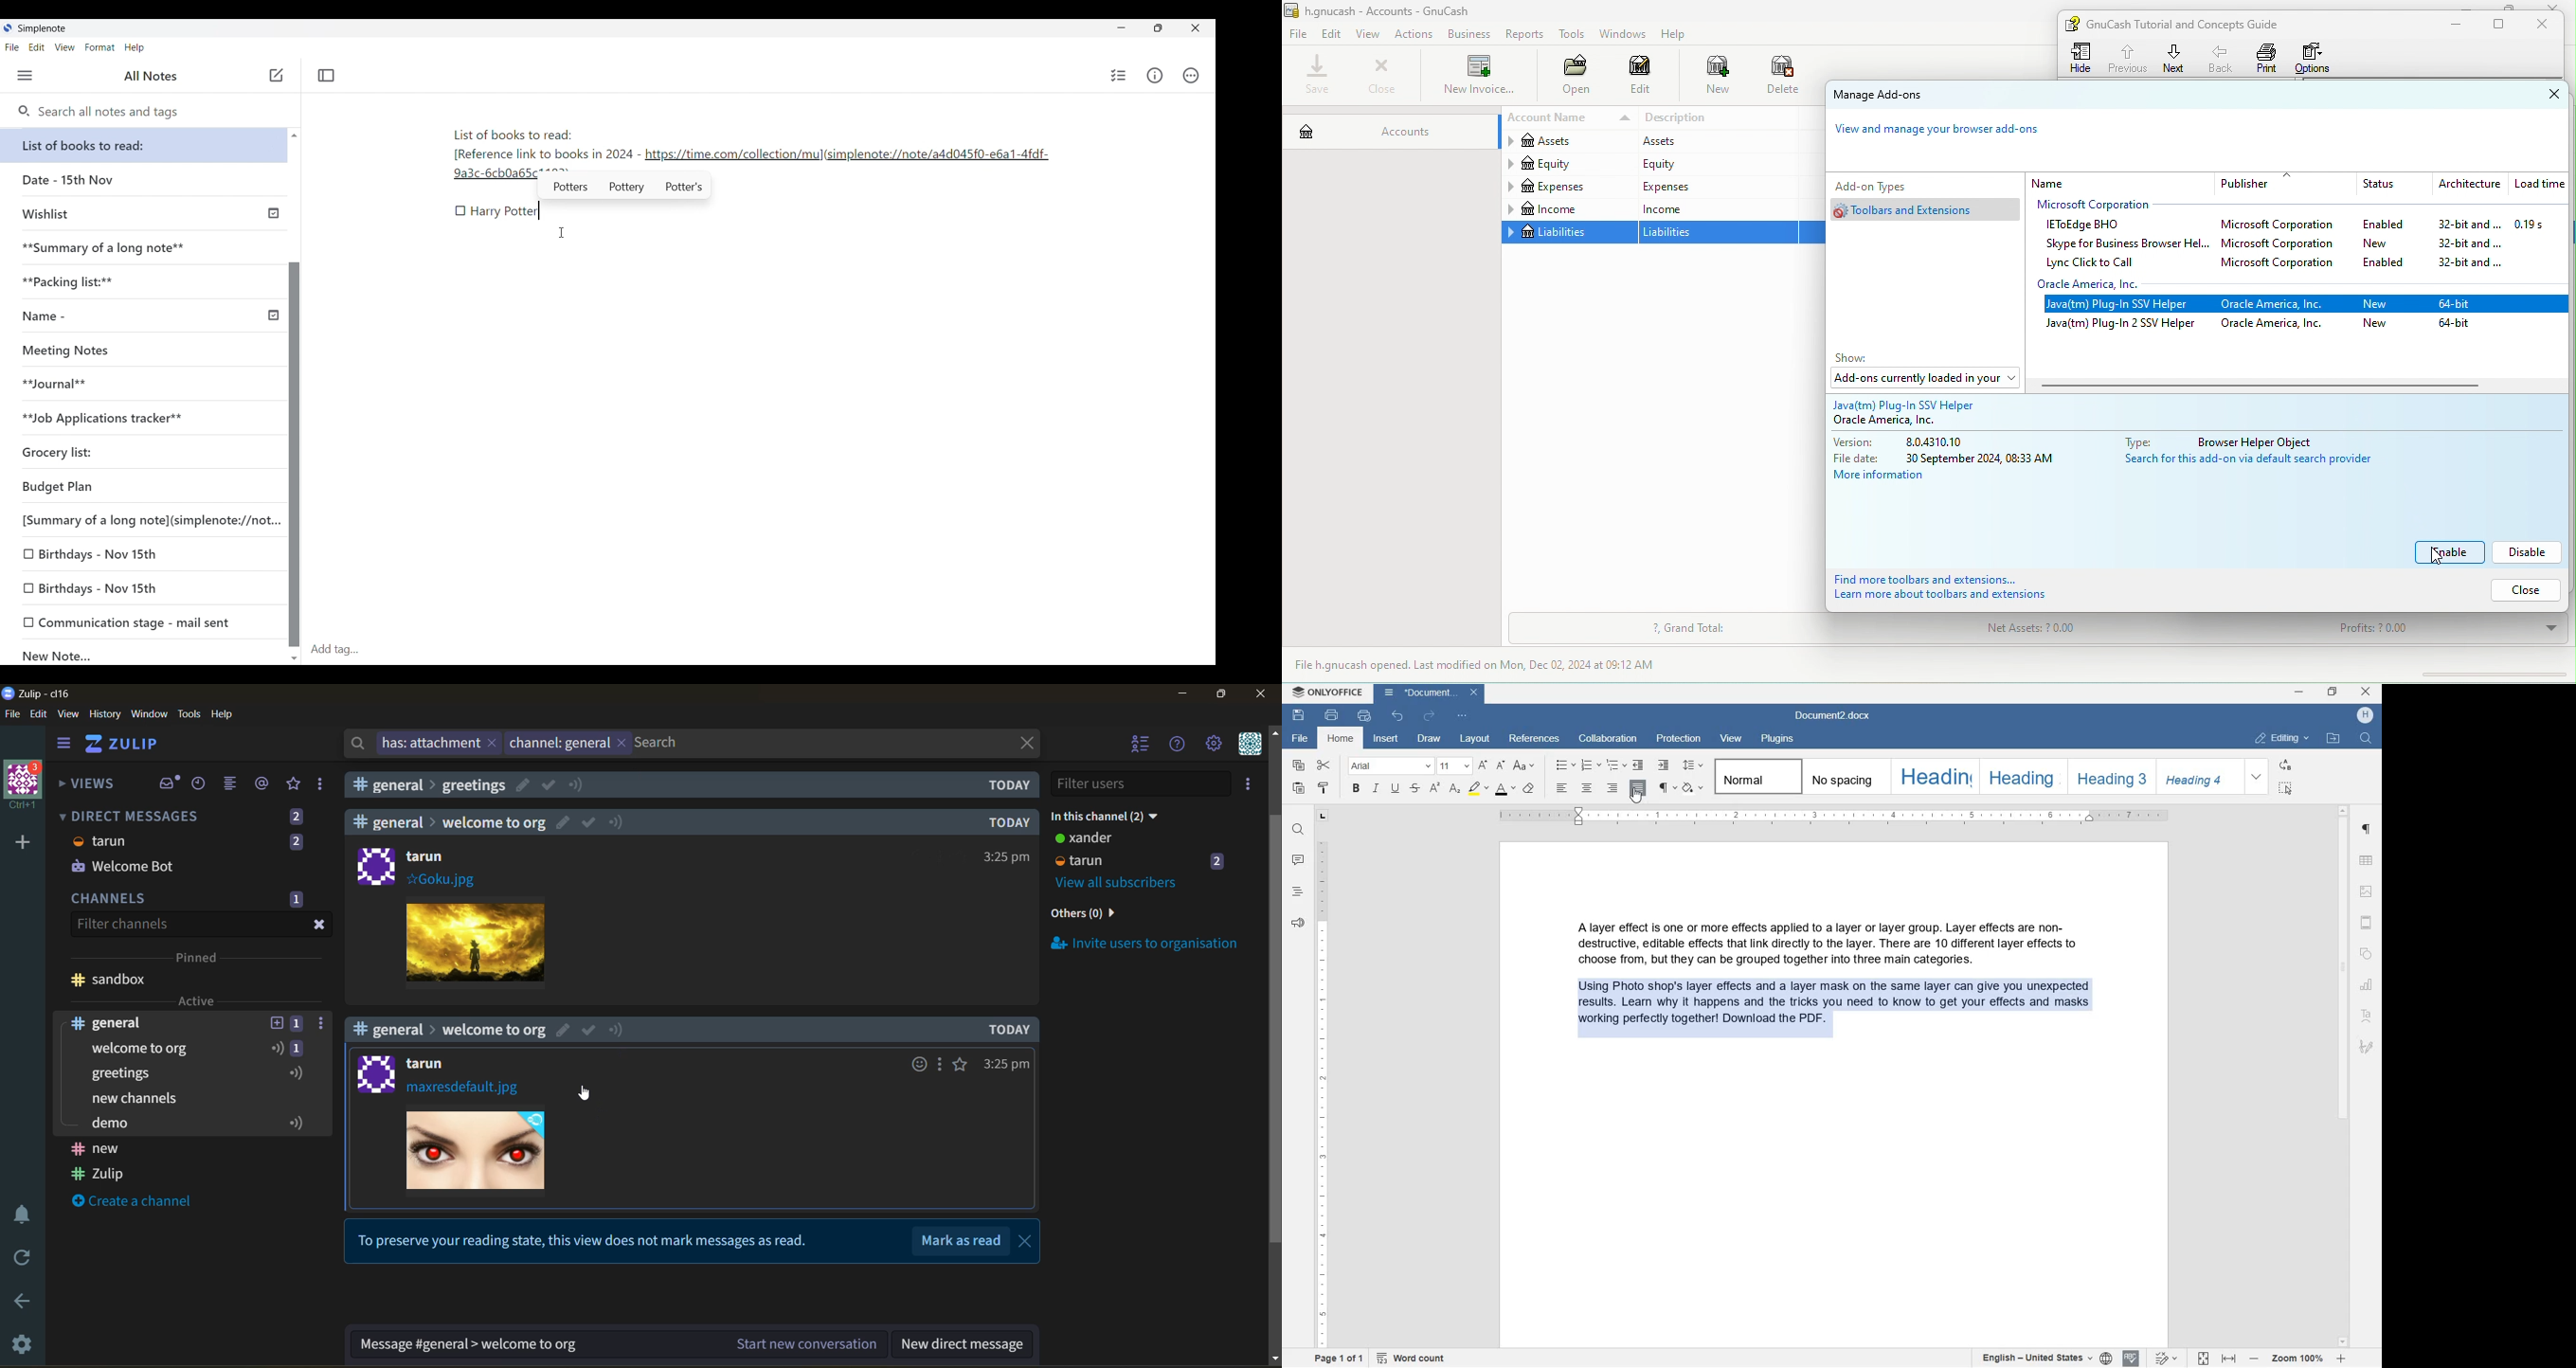 This screenshot has width=2576, height=1372. I want to click on assets, so click(1566, 143).